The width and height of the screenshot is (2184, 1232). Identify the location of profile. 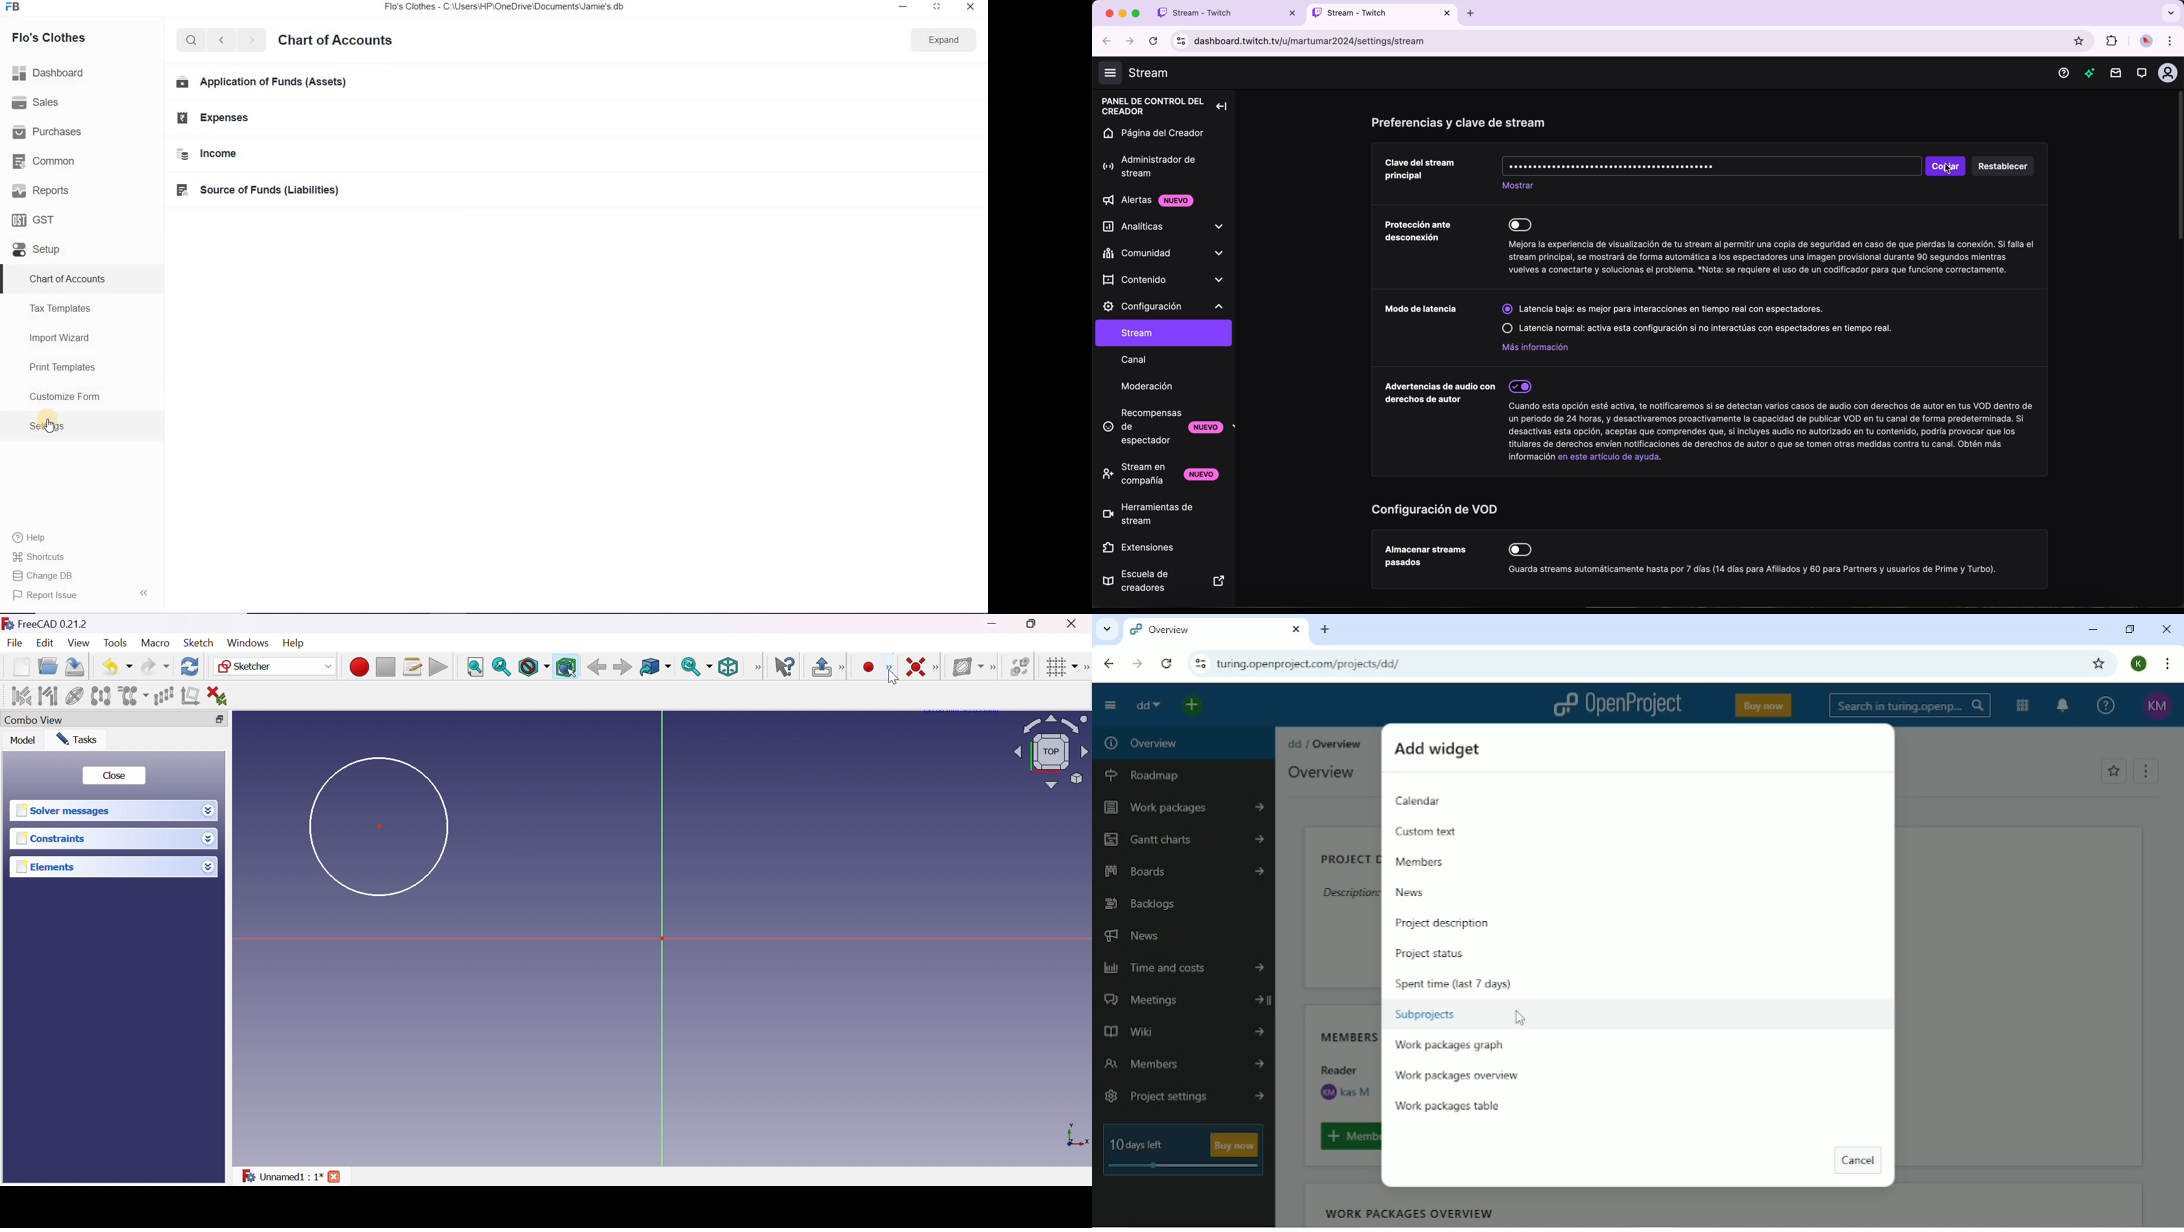
(2170, 72).